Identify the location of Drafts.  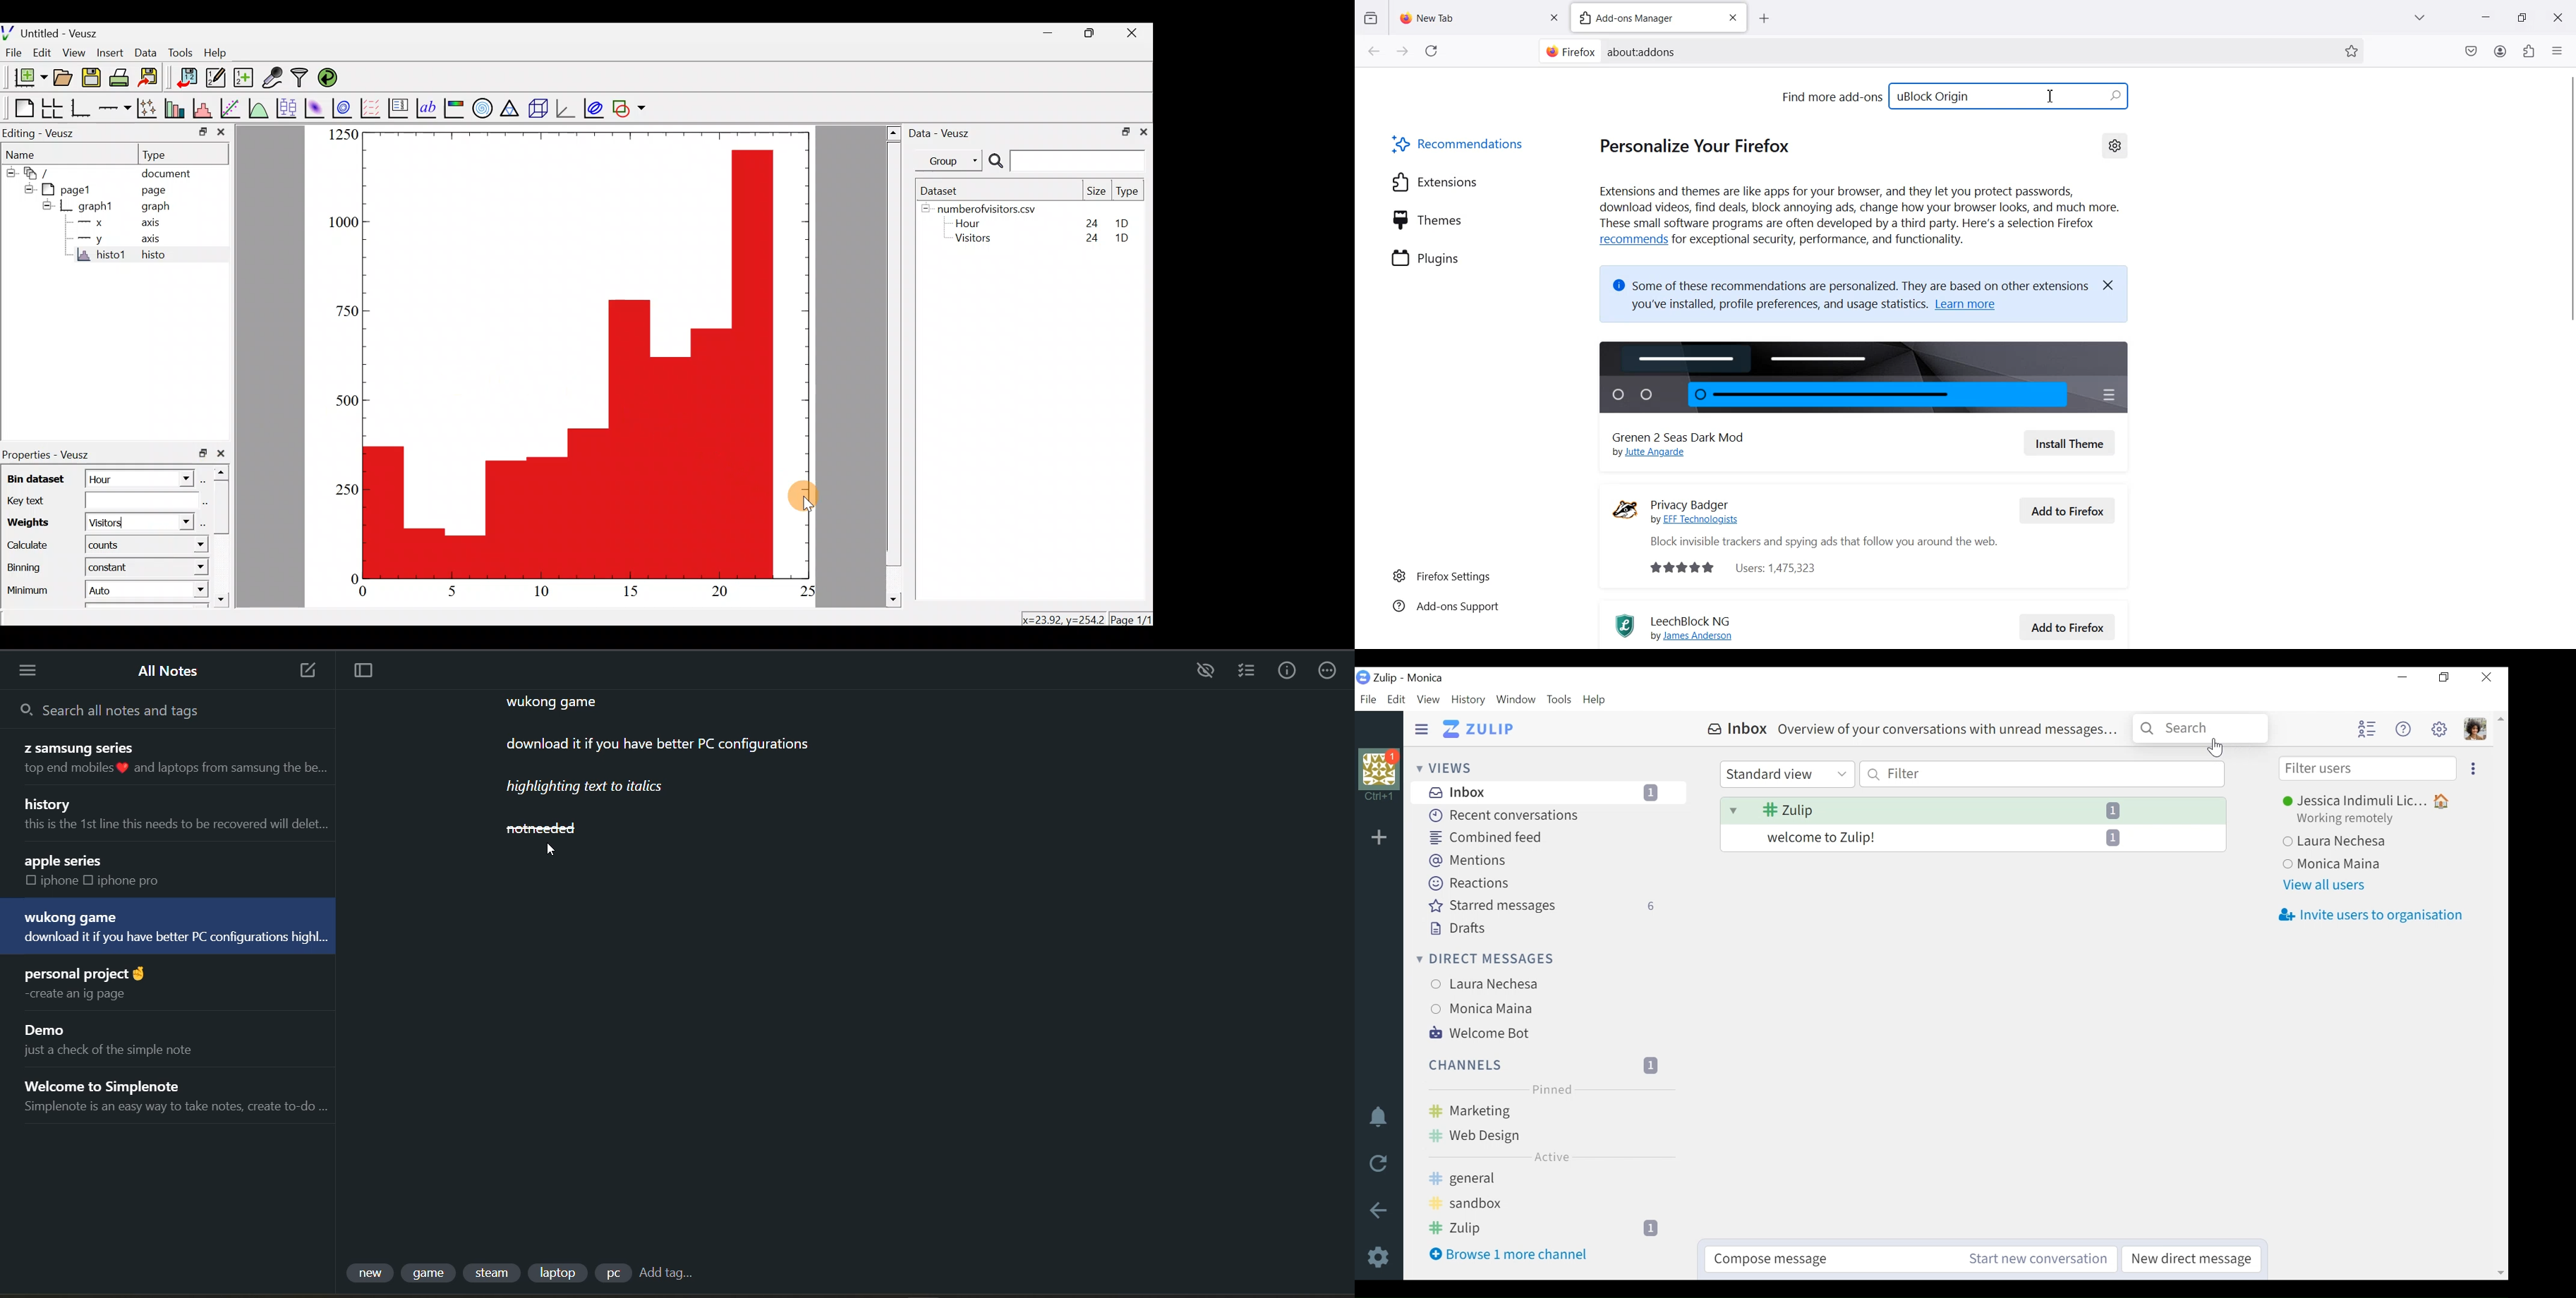
(1457, 927).